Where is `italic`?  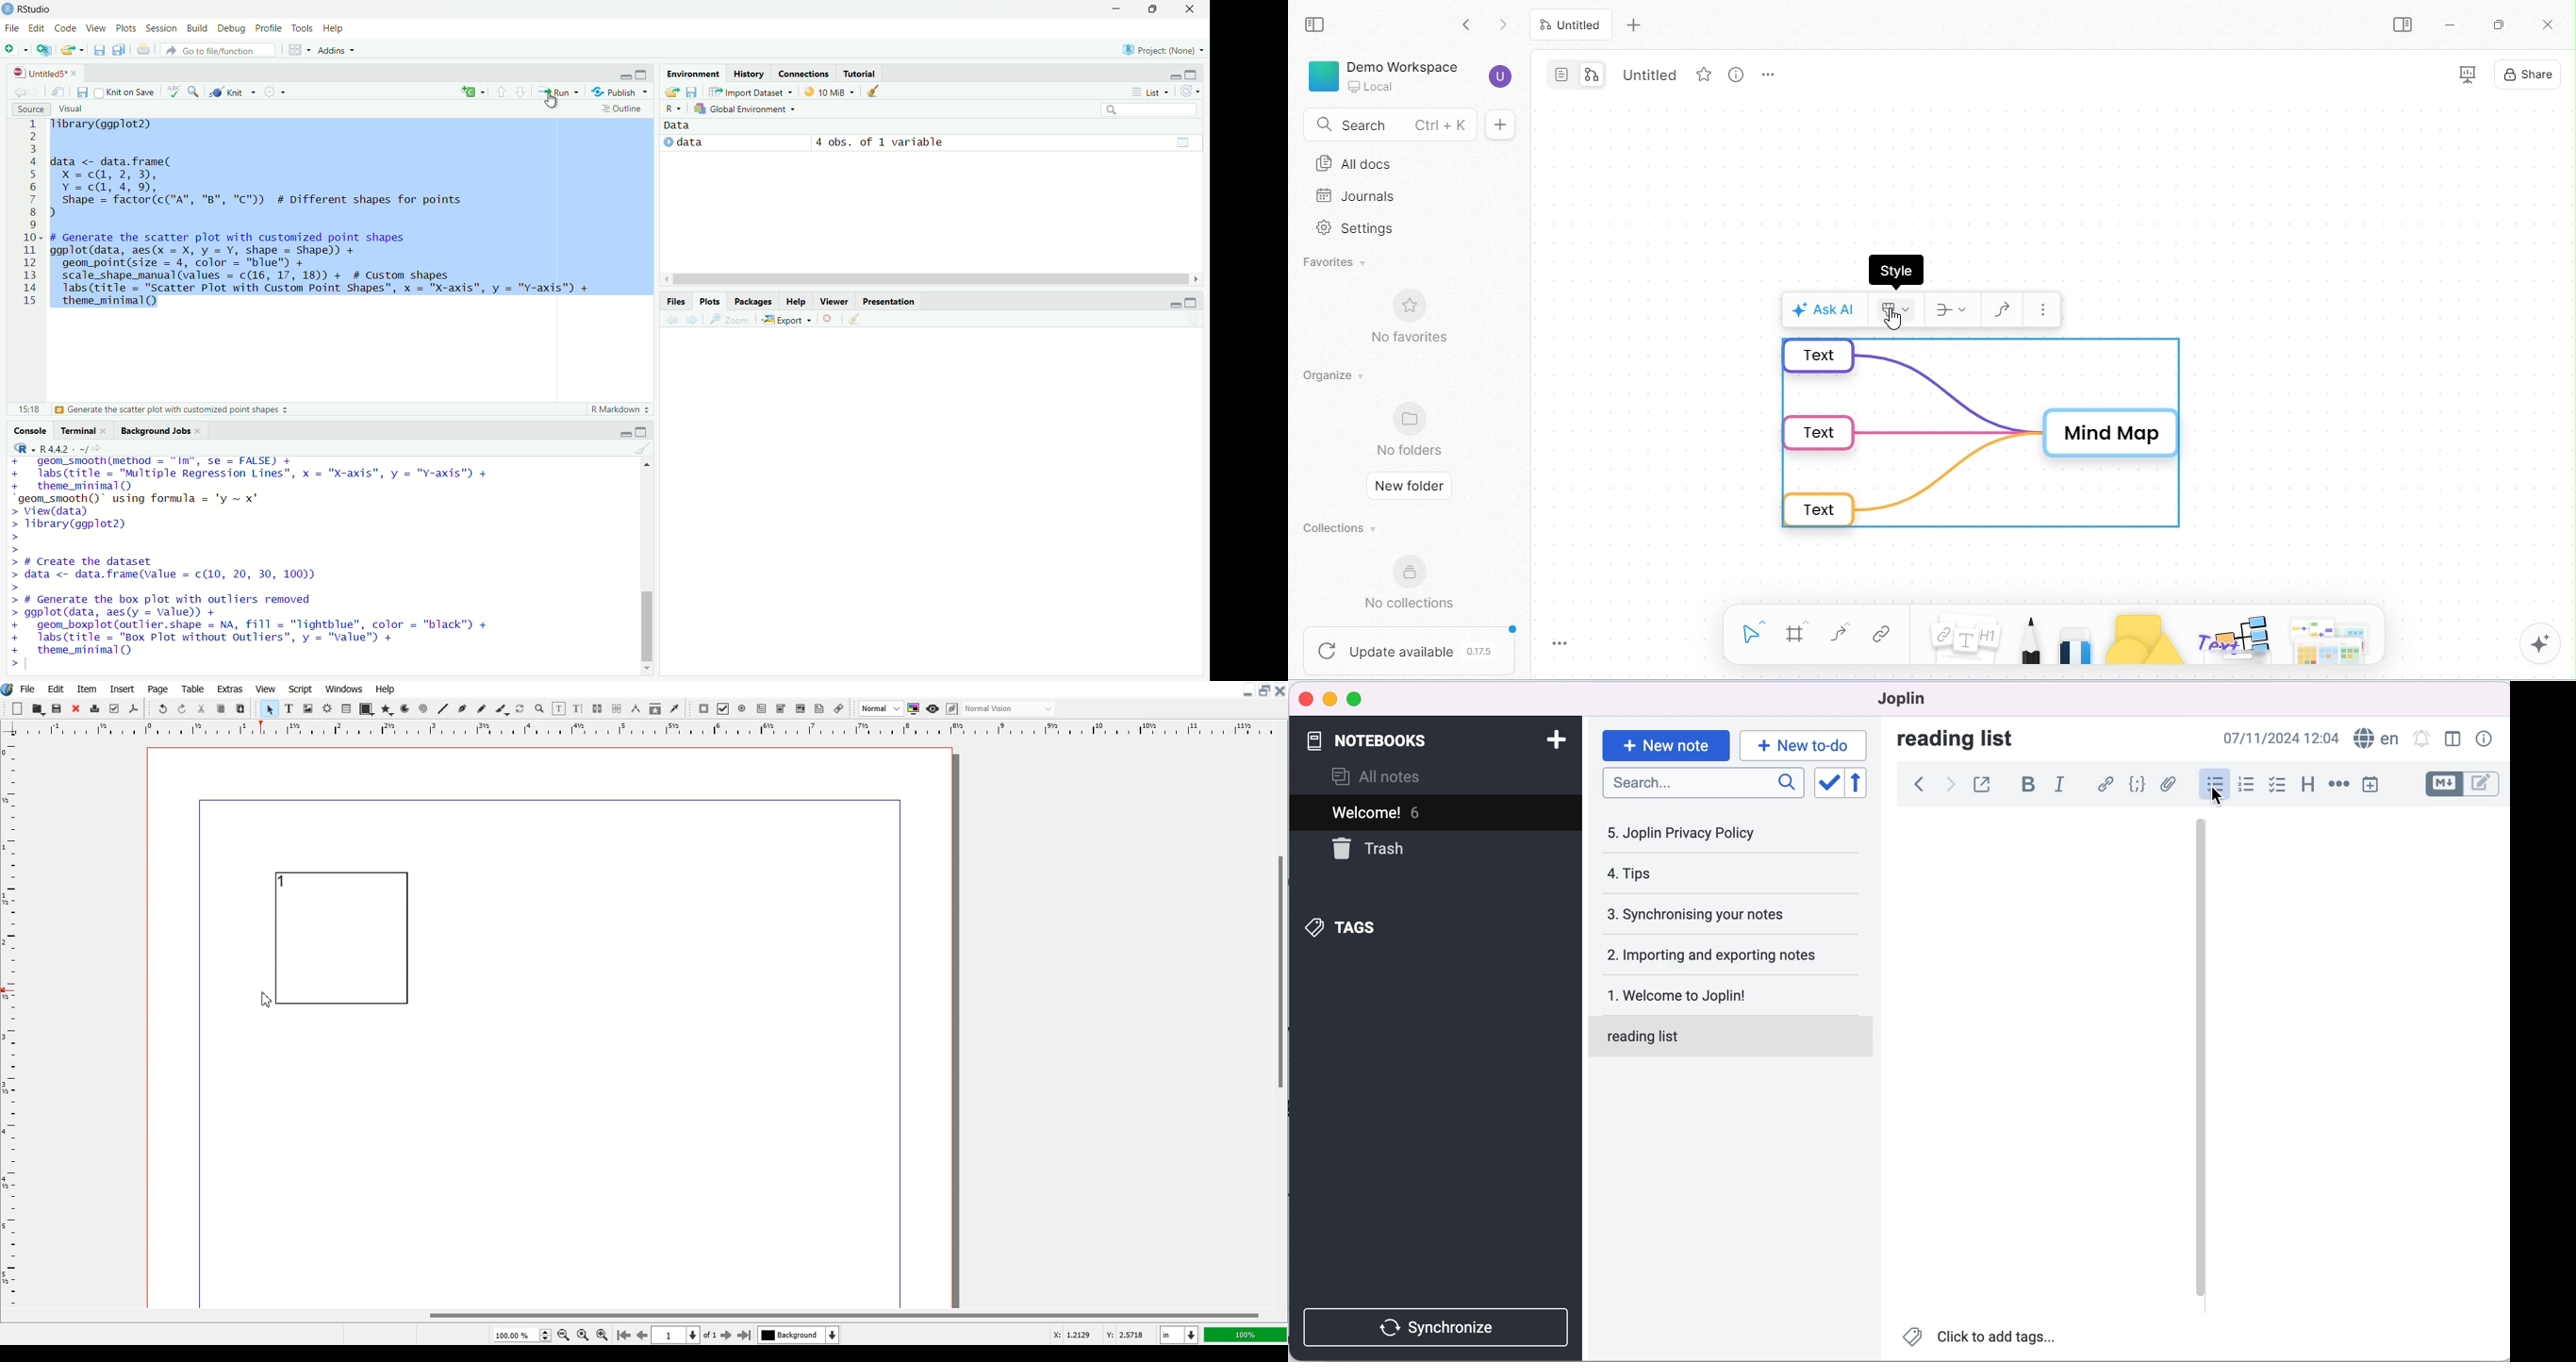 italic is located at coordinates (2063, 784).